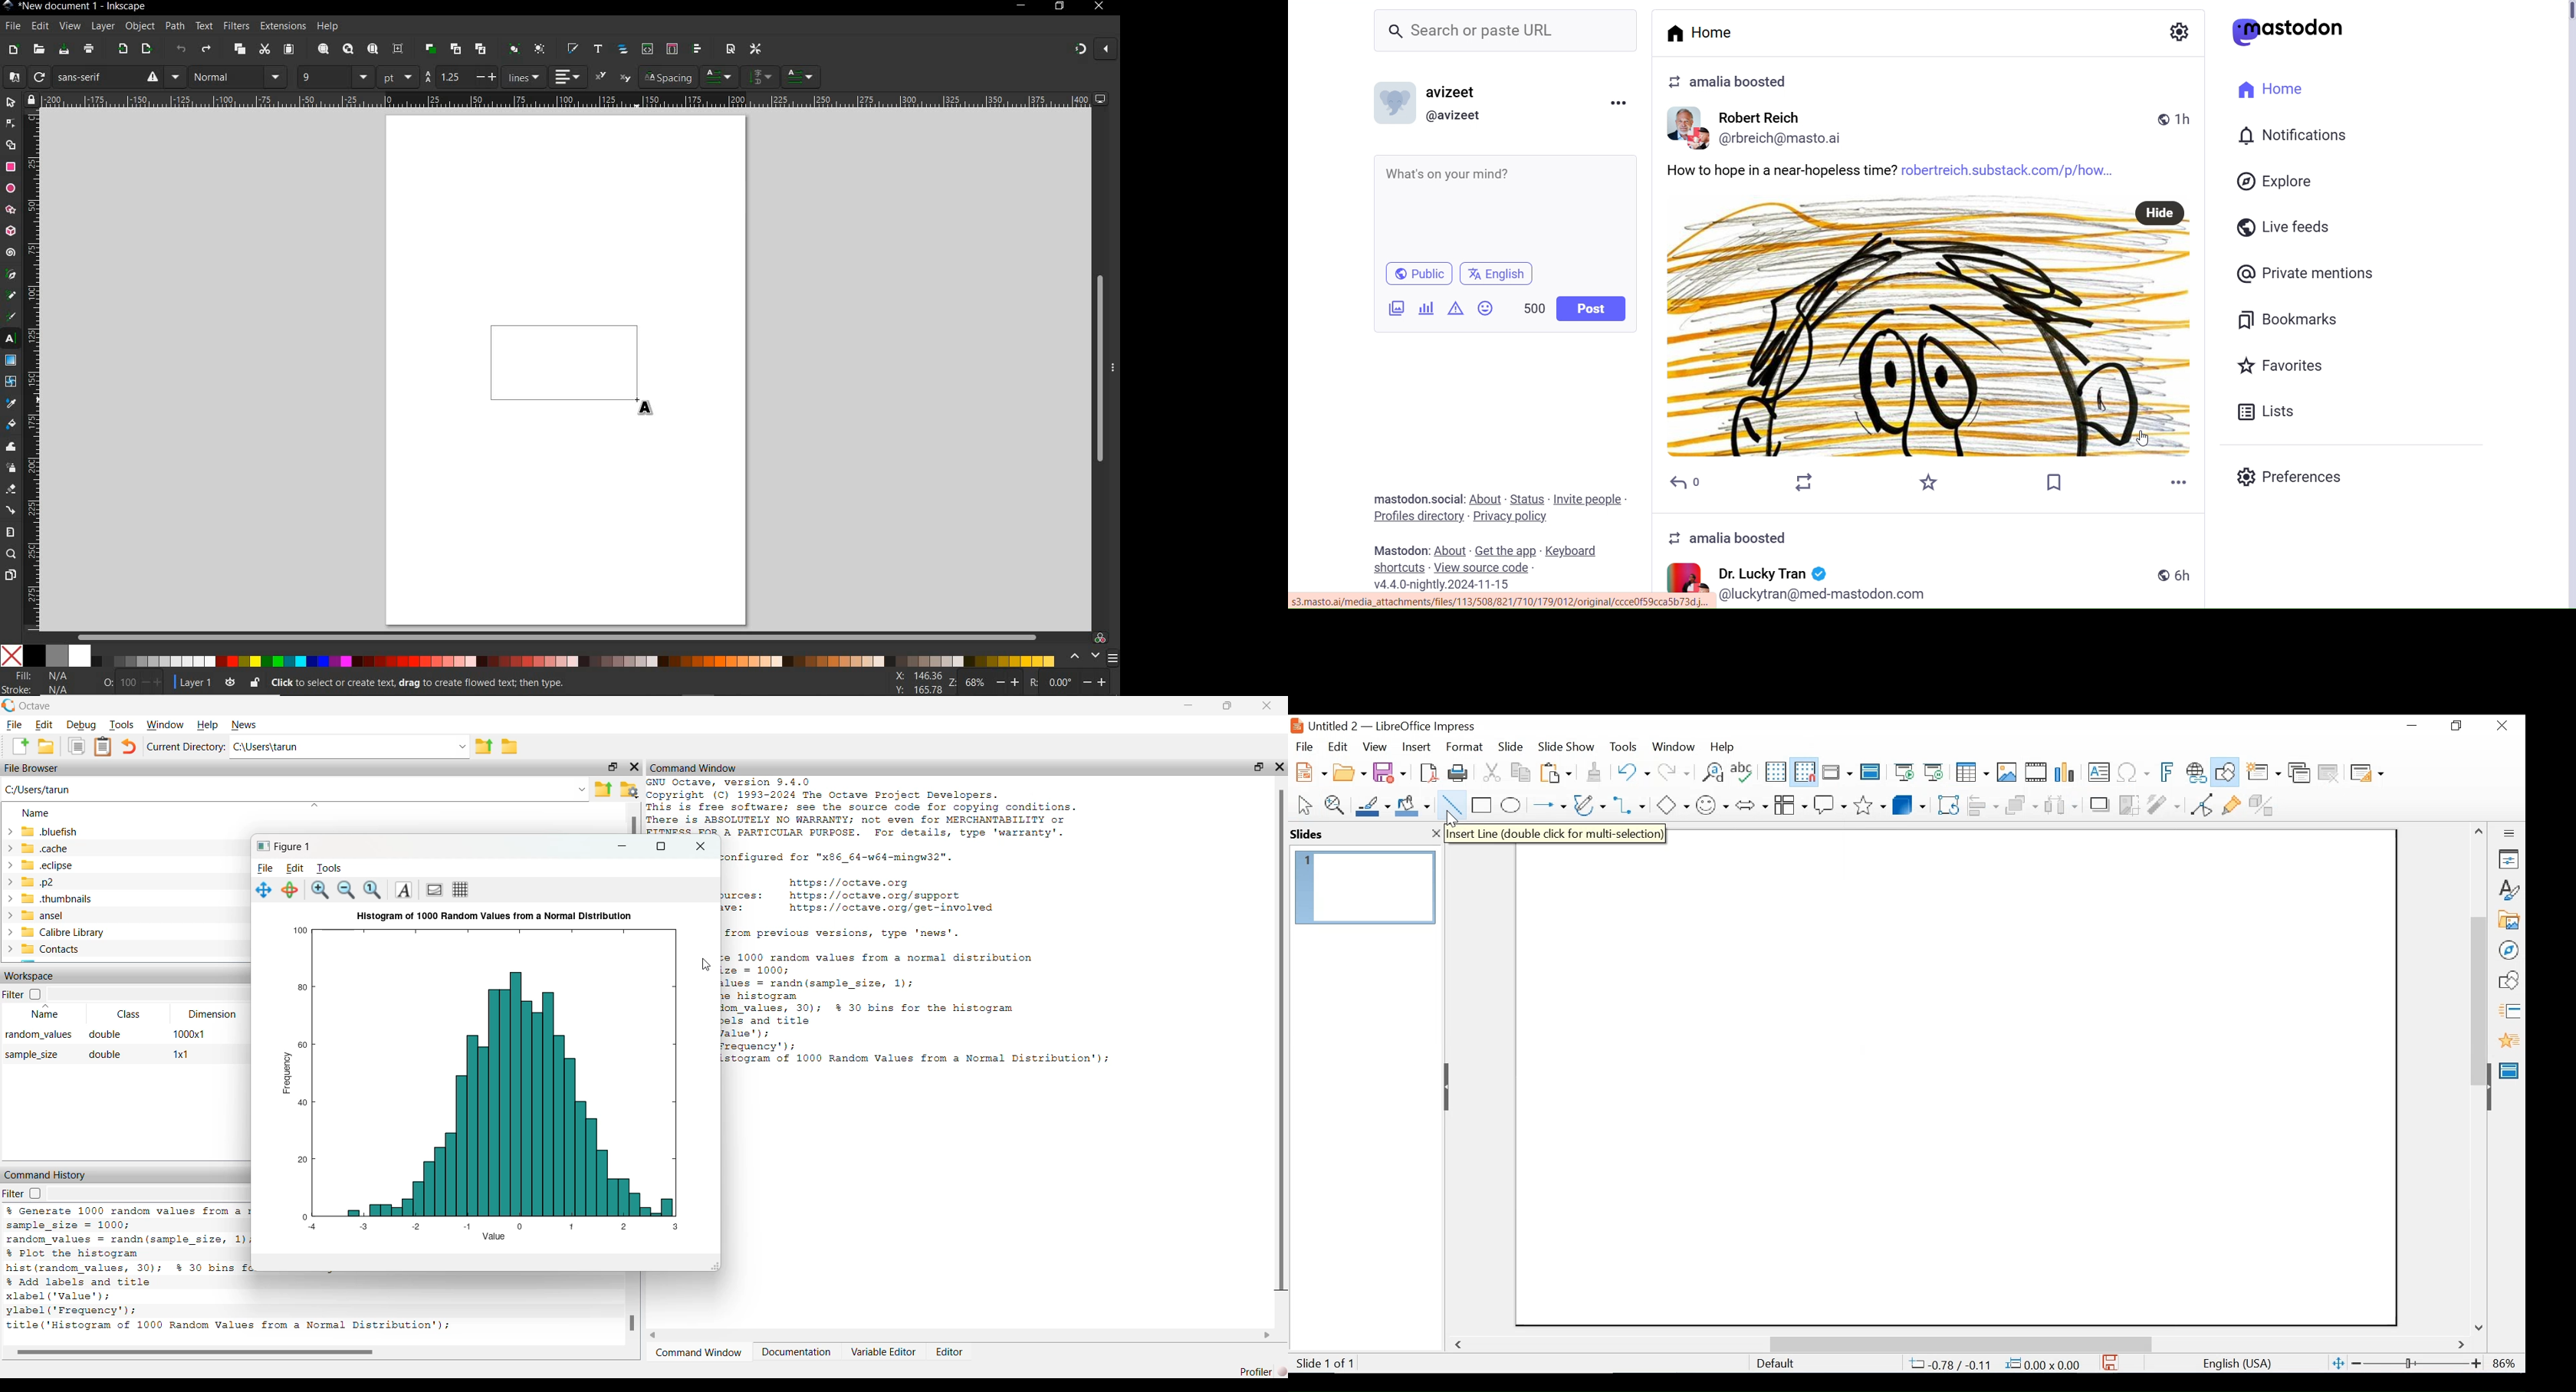 The image size is (2576, 1400). I want to click on user name, so click(1774, 117).